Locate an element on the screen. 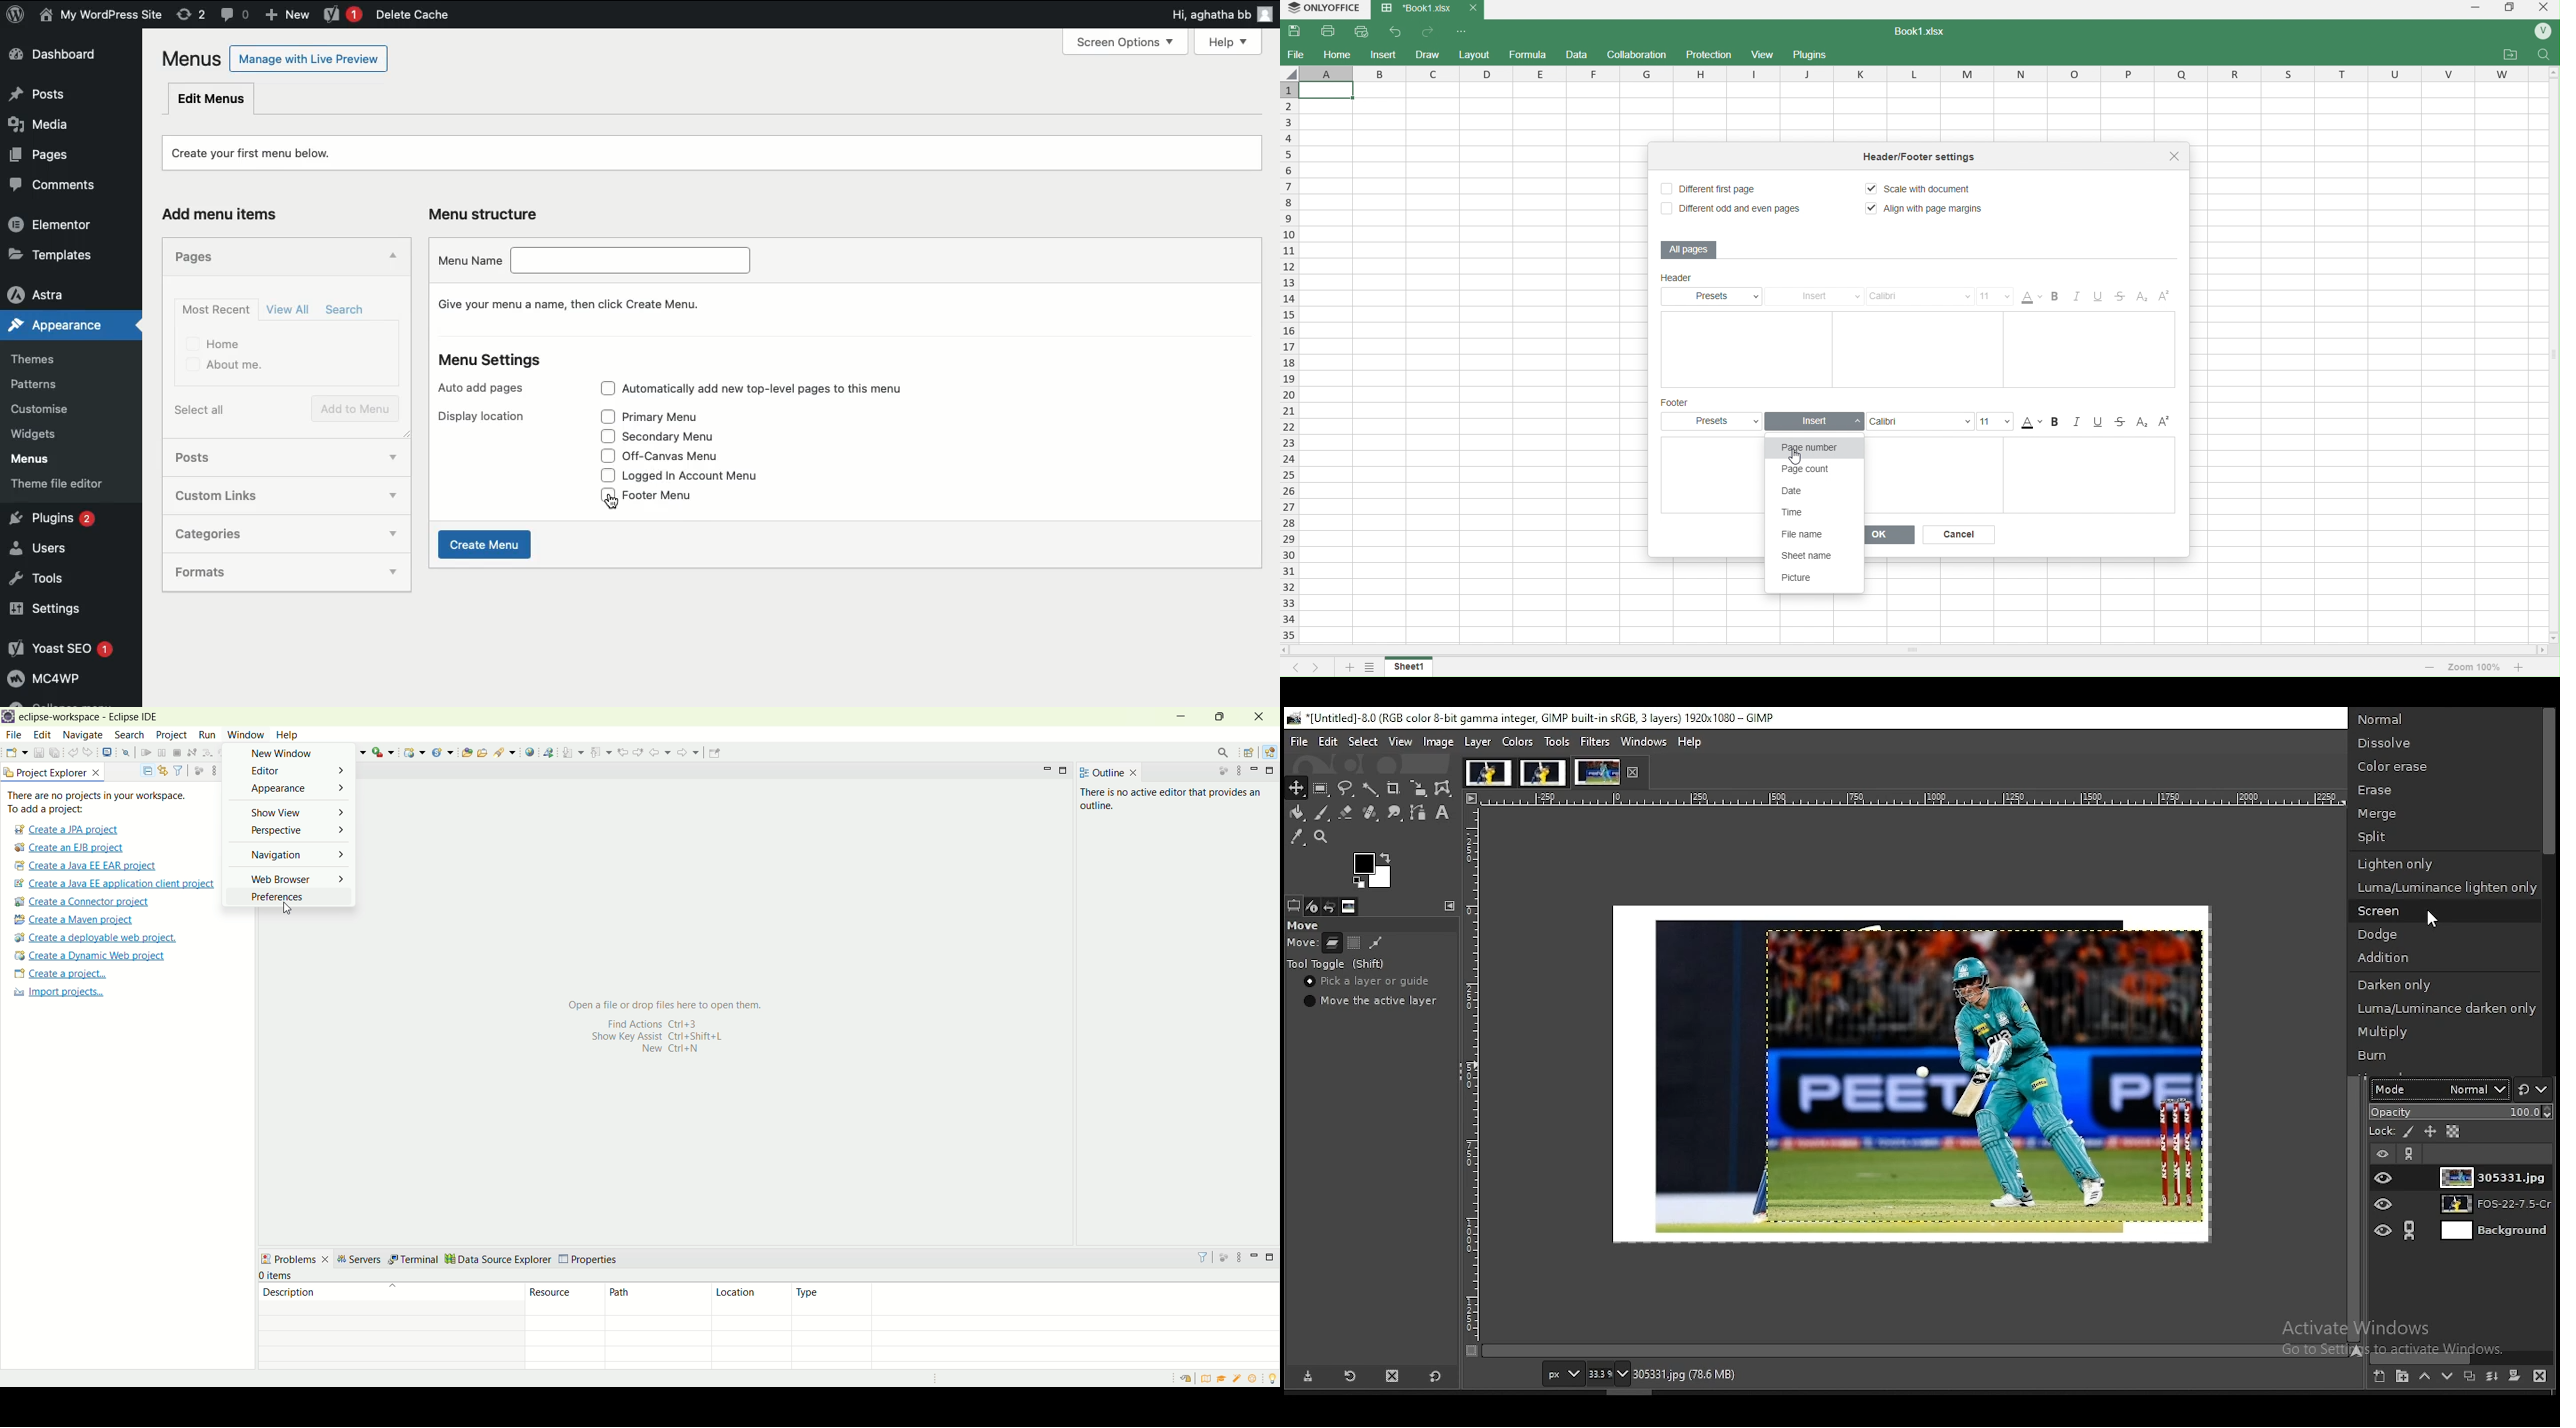 The image size is (2576, 1428). search is located at coordinates (505, 752).